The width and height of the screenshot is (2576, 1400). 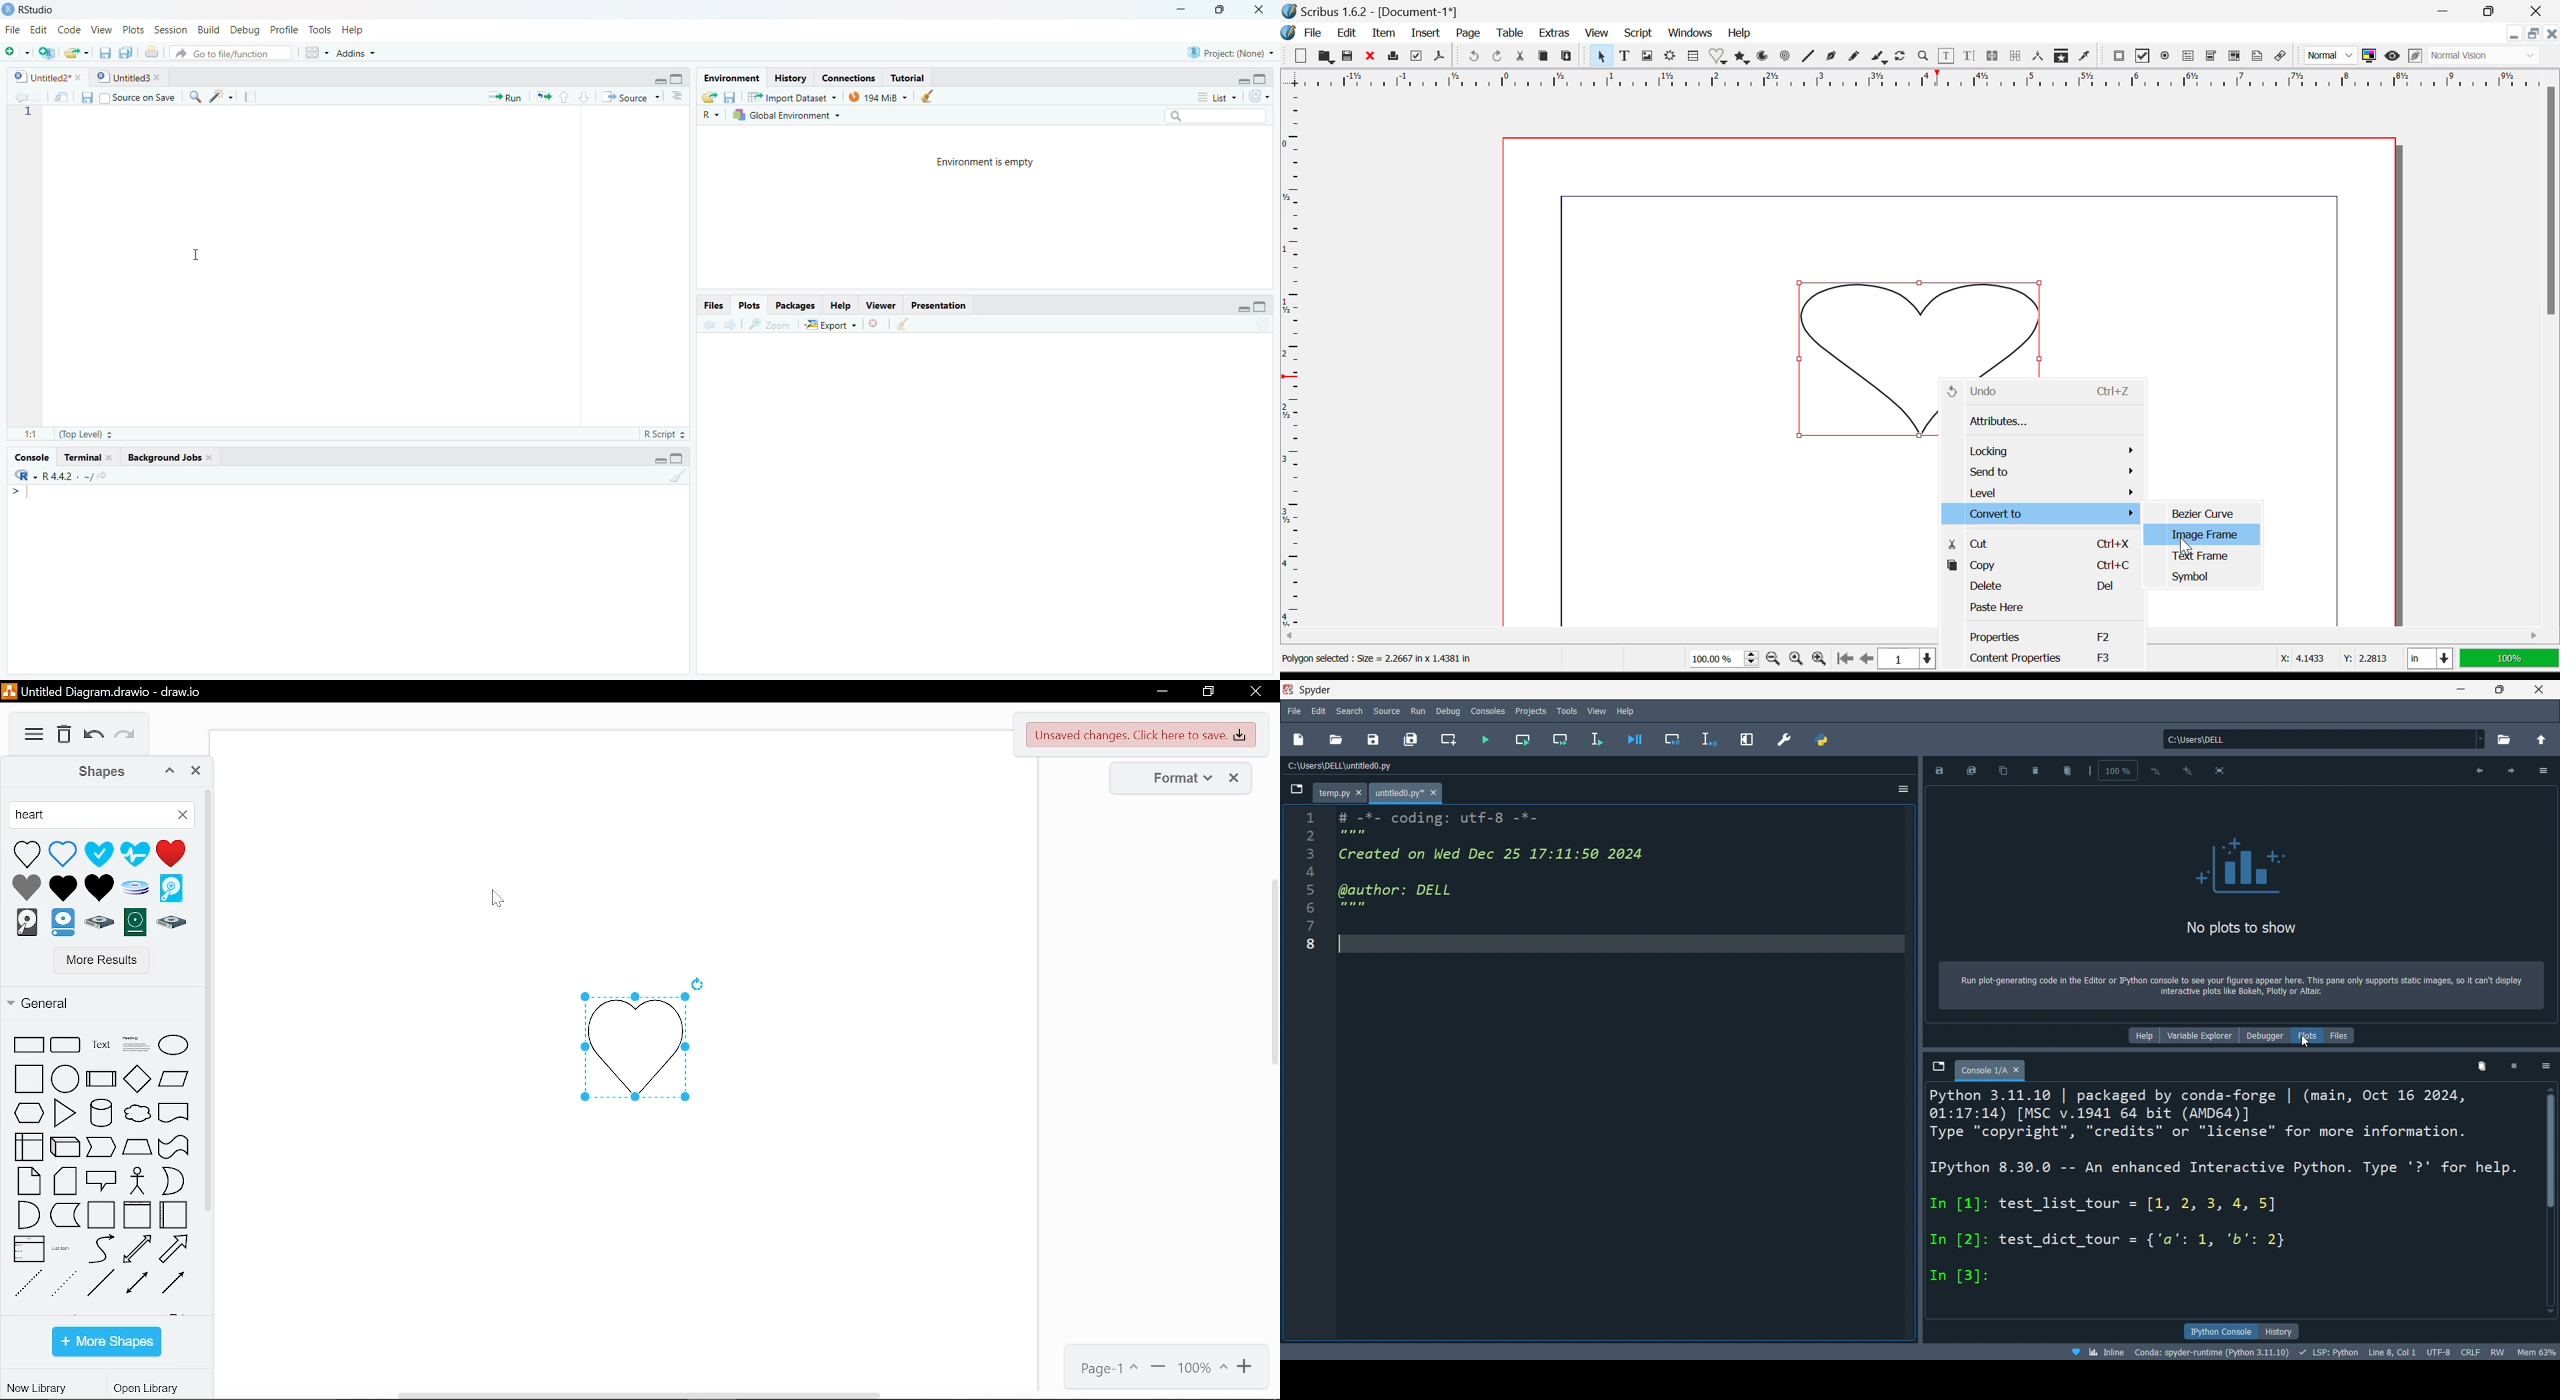 What do you see at coordinates (1597, 709) in the screenshot?
I see `view` at bounding box center [1597, 709].